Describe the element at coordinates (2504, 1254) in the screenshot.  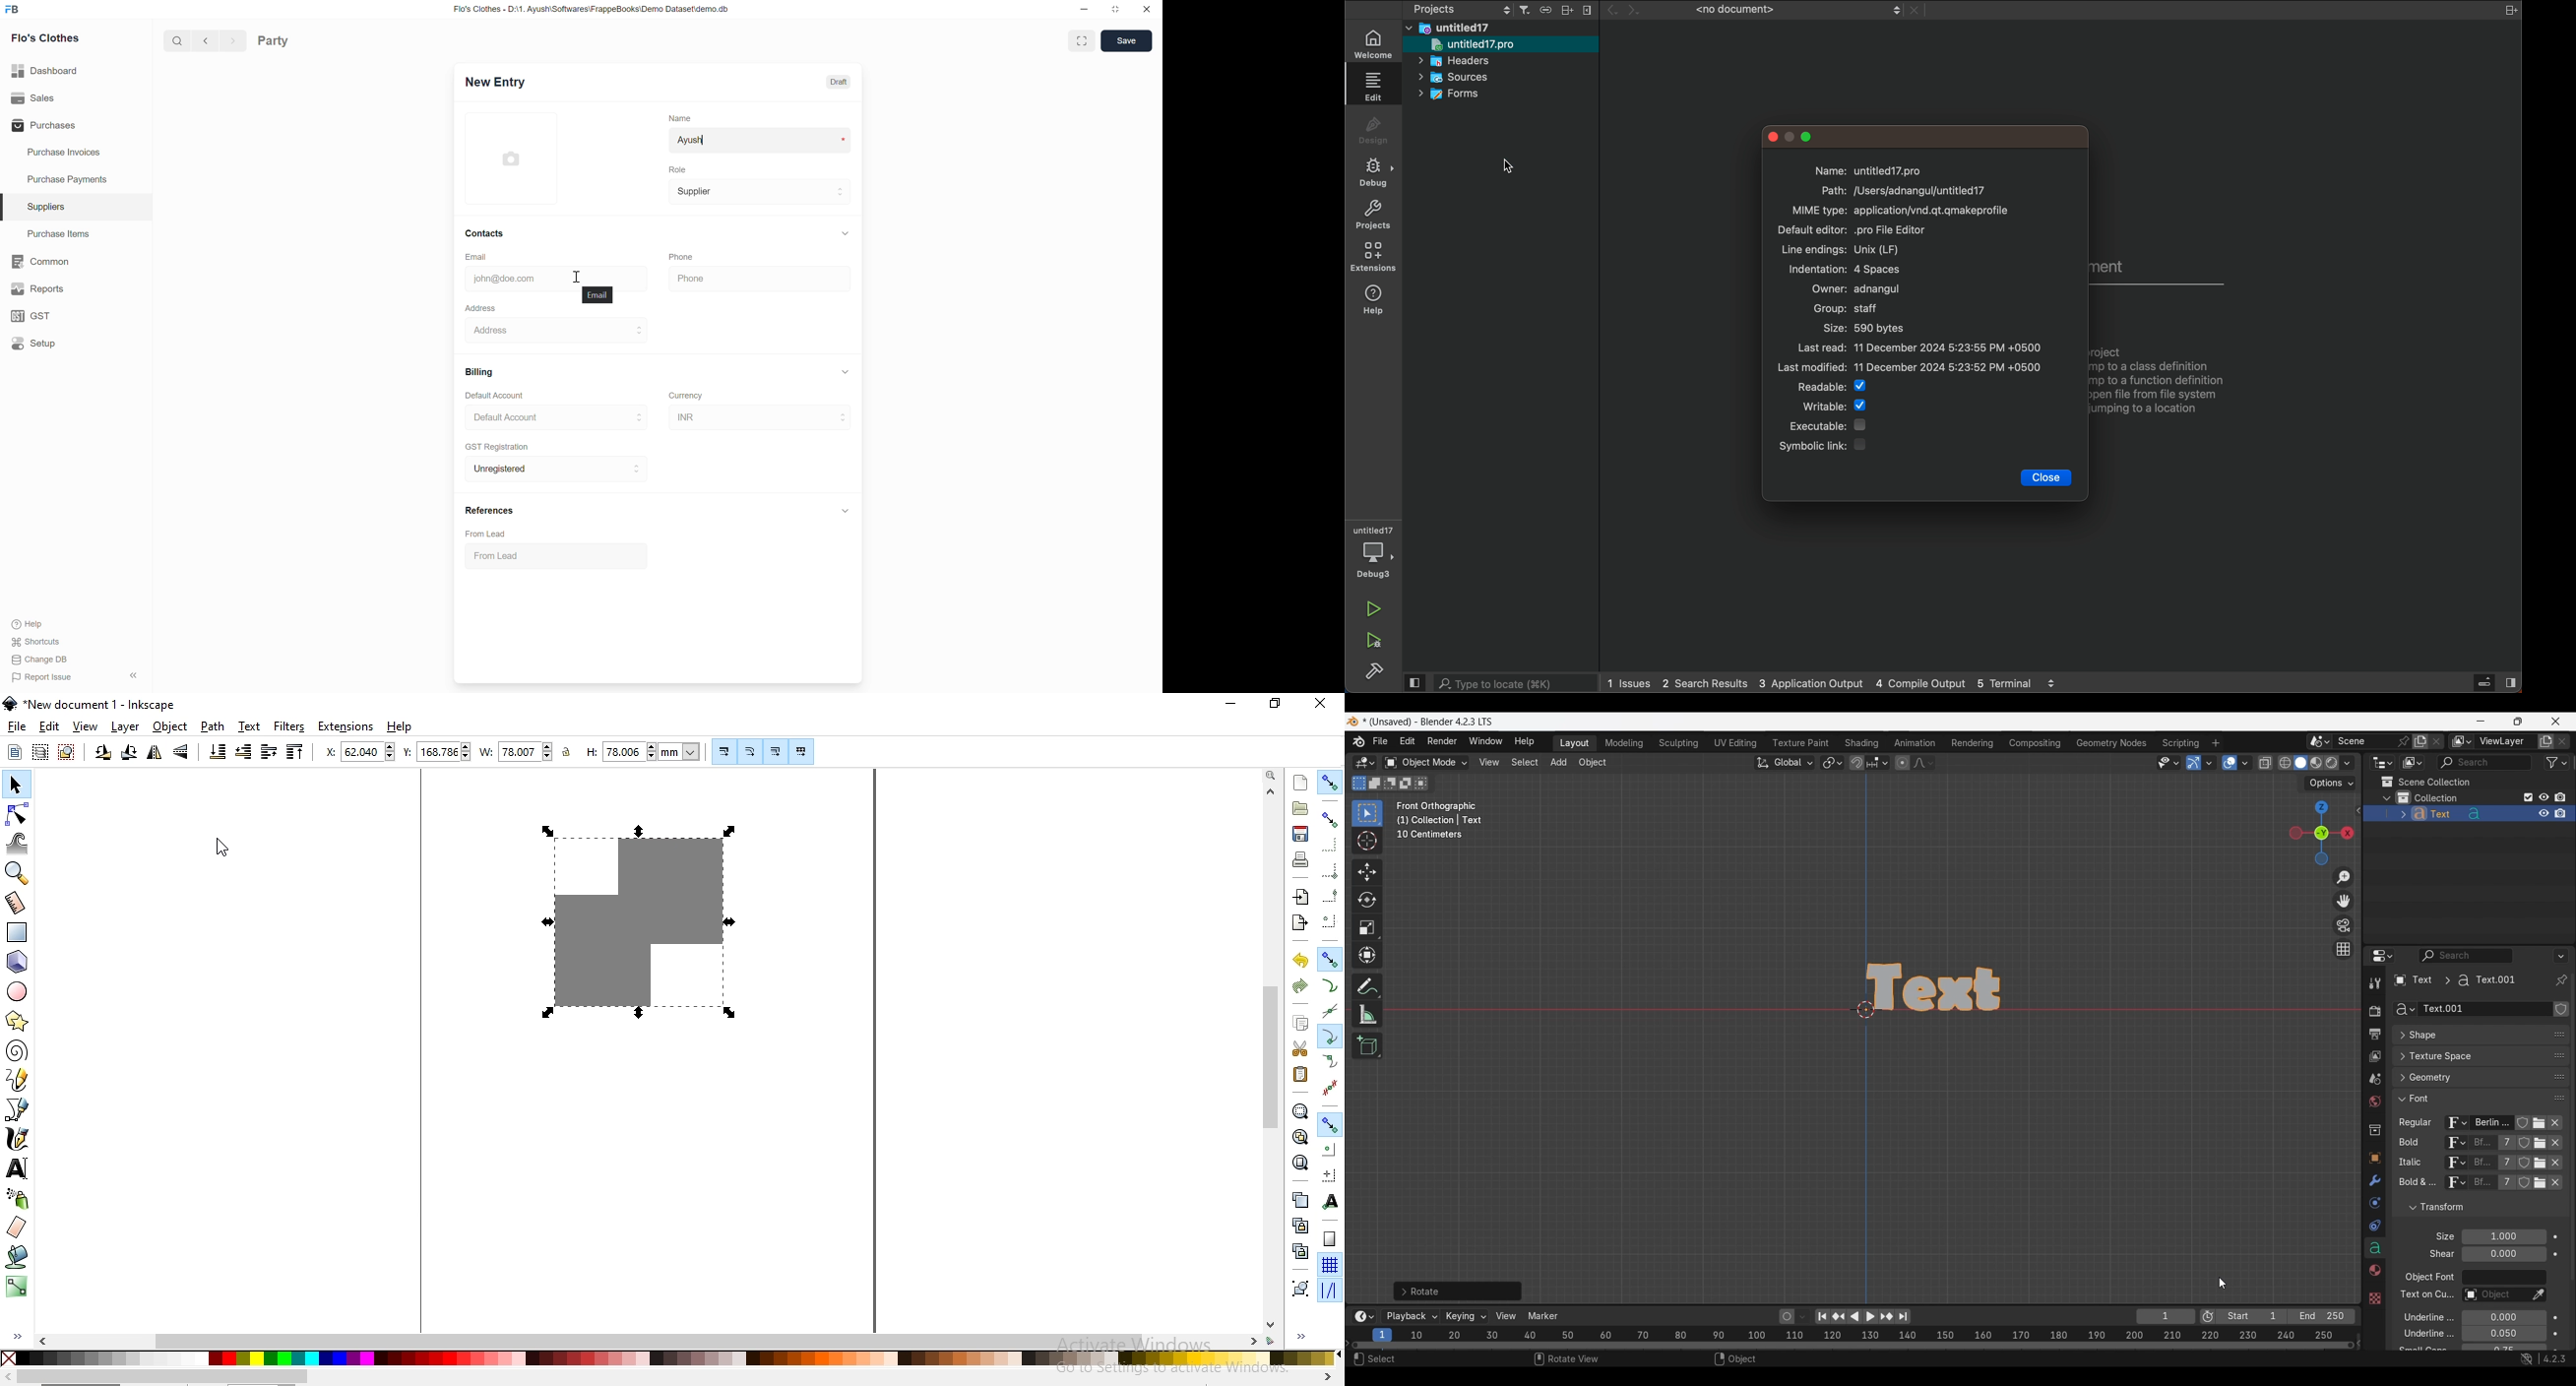
I see `Shear` at that location.